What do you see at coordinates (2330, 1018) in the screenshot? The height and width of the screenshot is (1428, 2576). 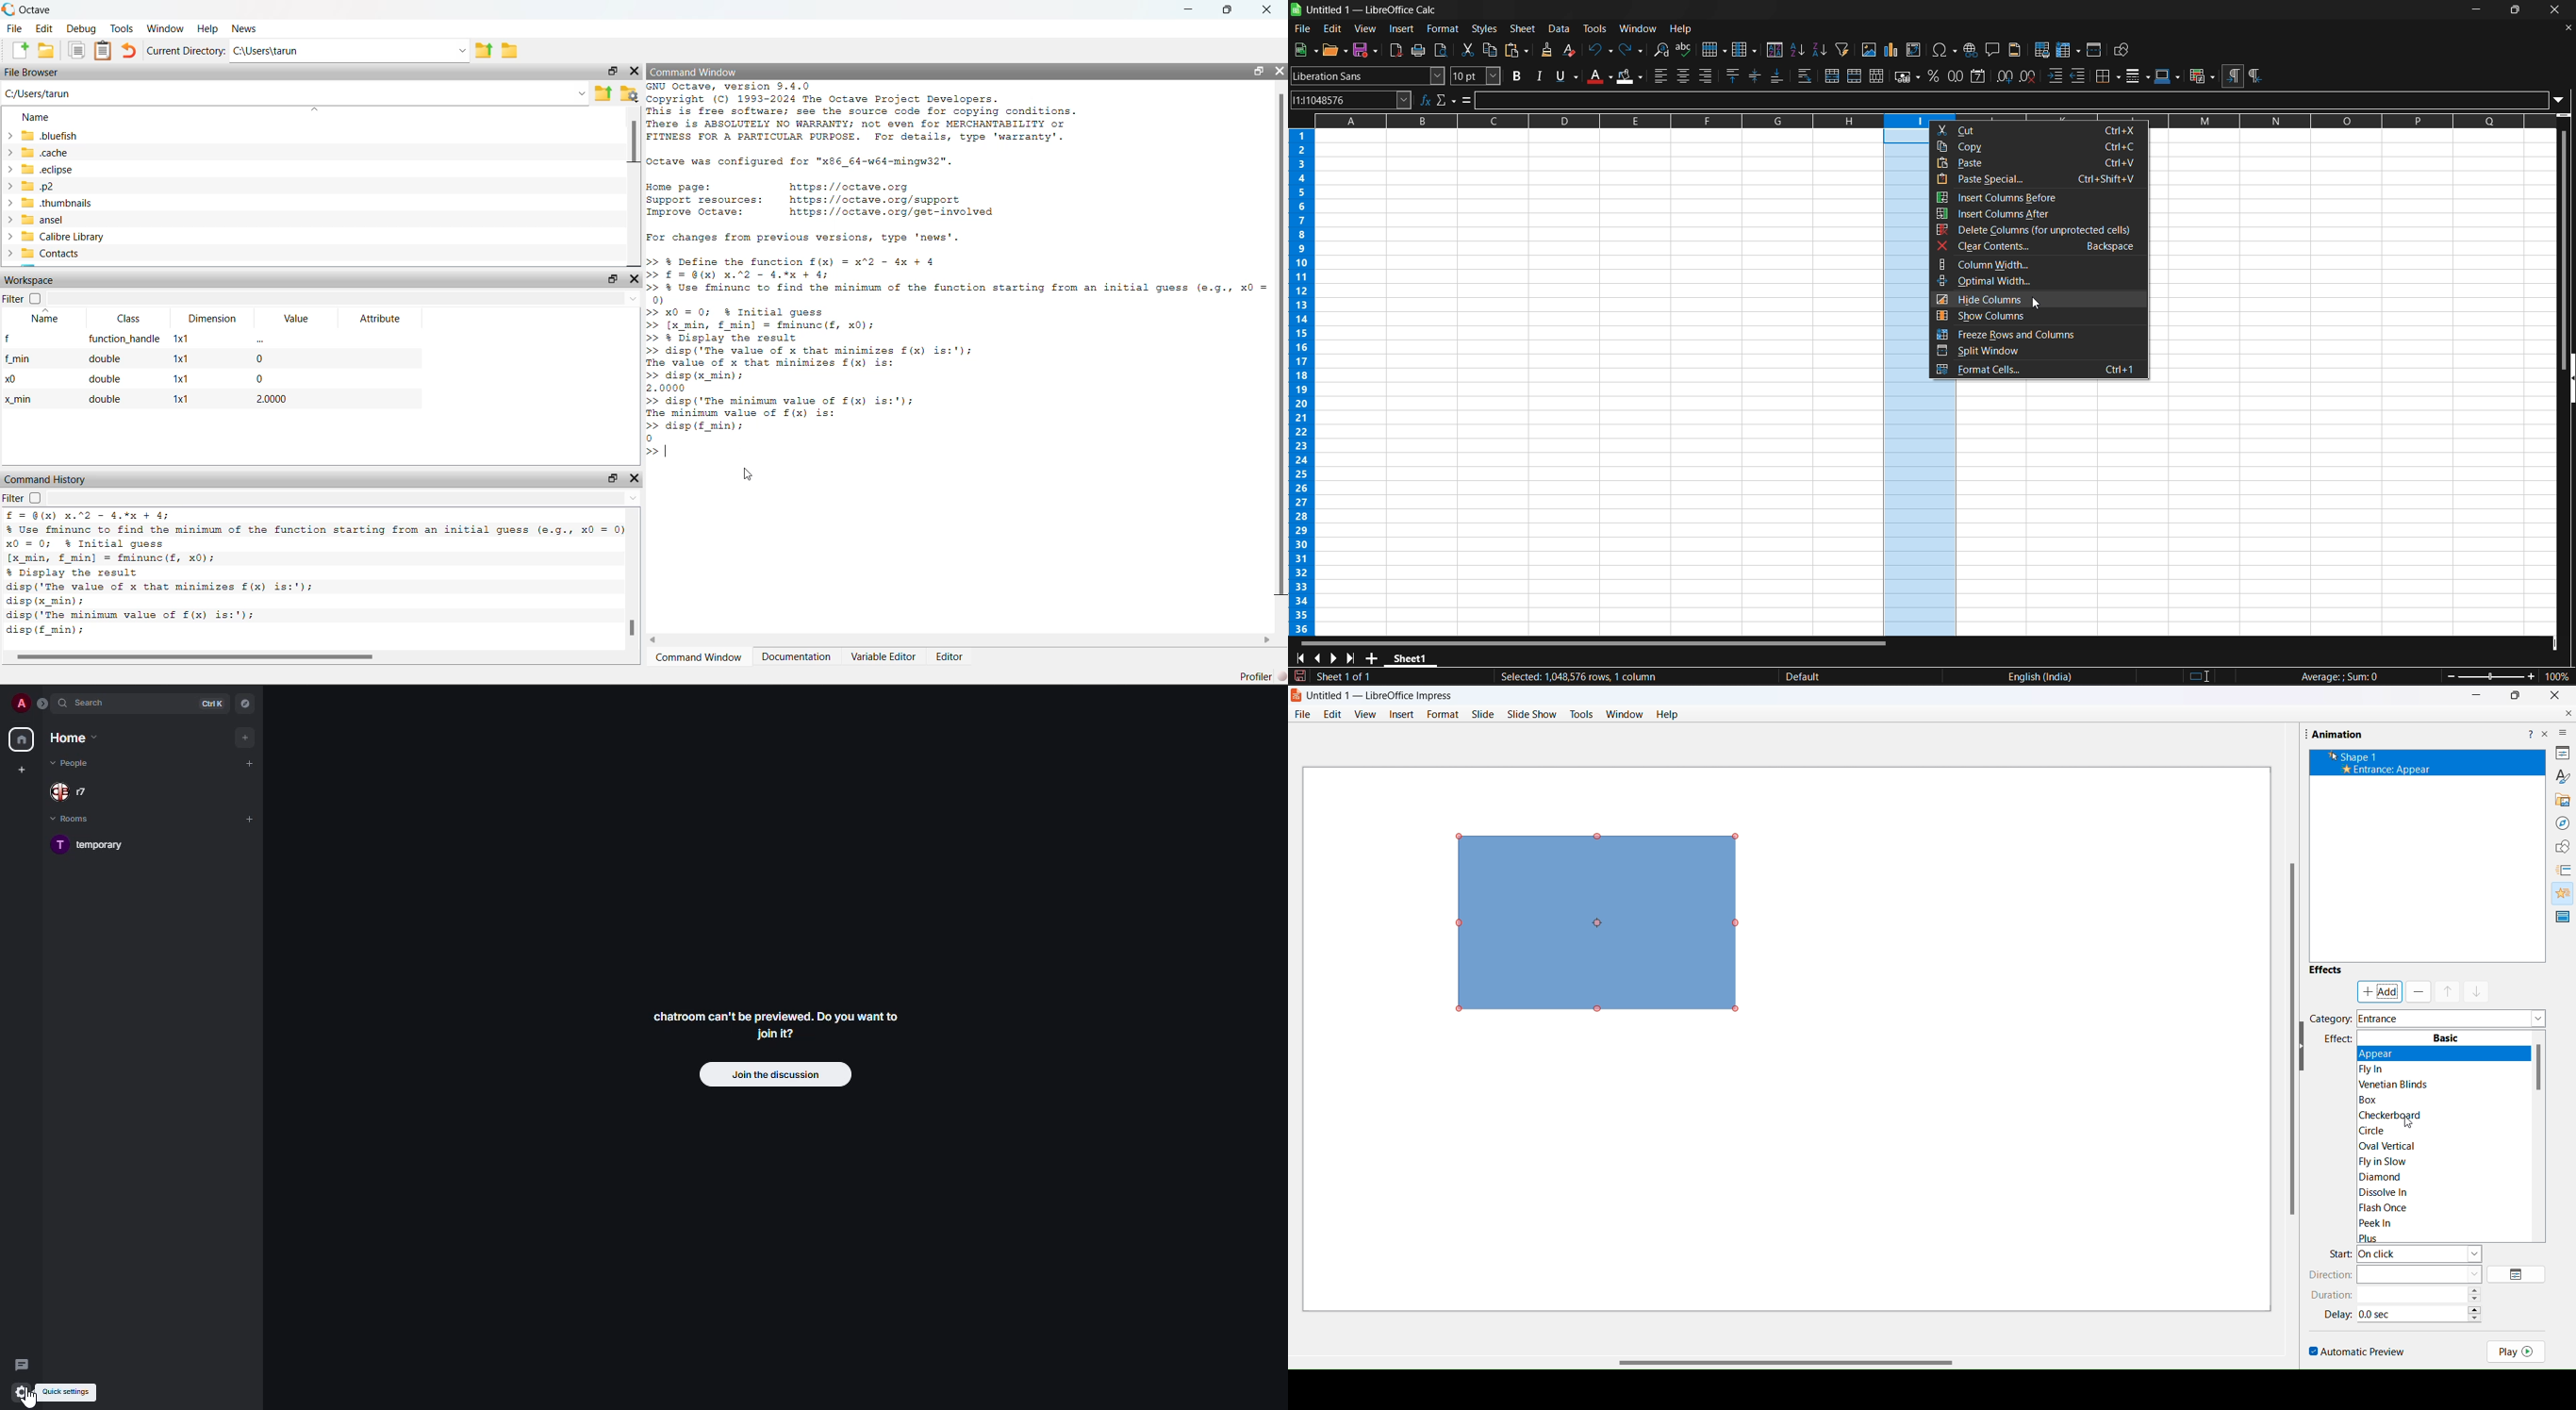 I see `category` at bounding box center [2330, 1018].